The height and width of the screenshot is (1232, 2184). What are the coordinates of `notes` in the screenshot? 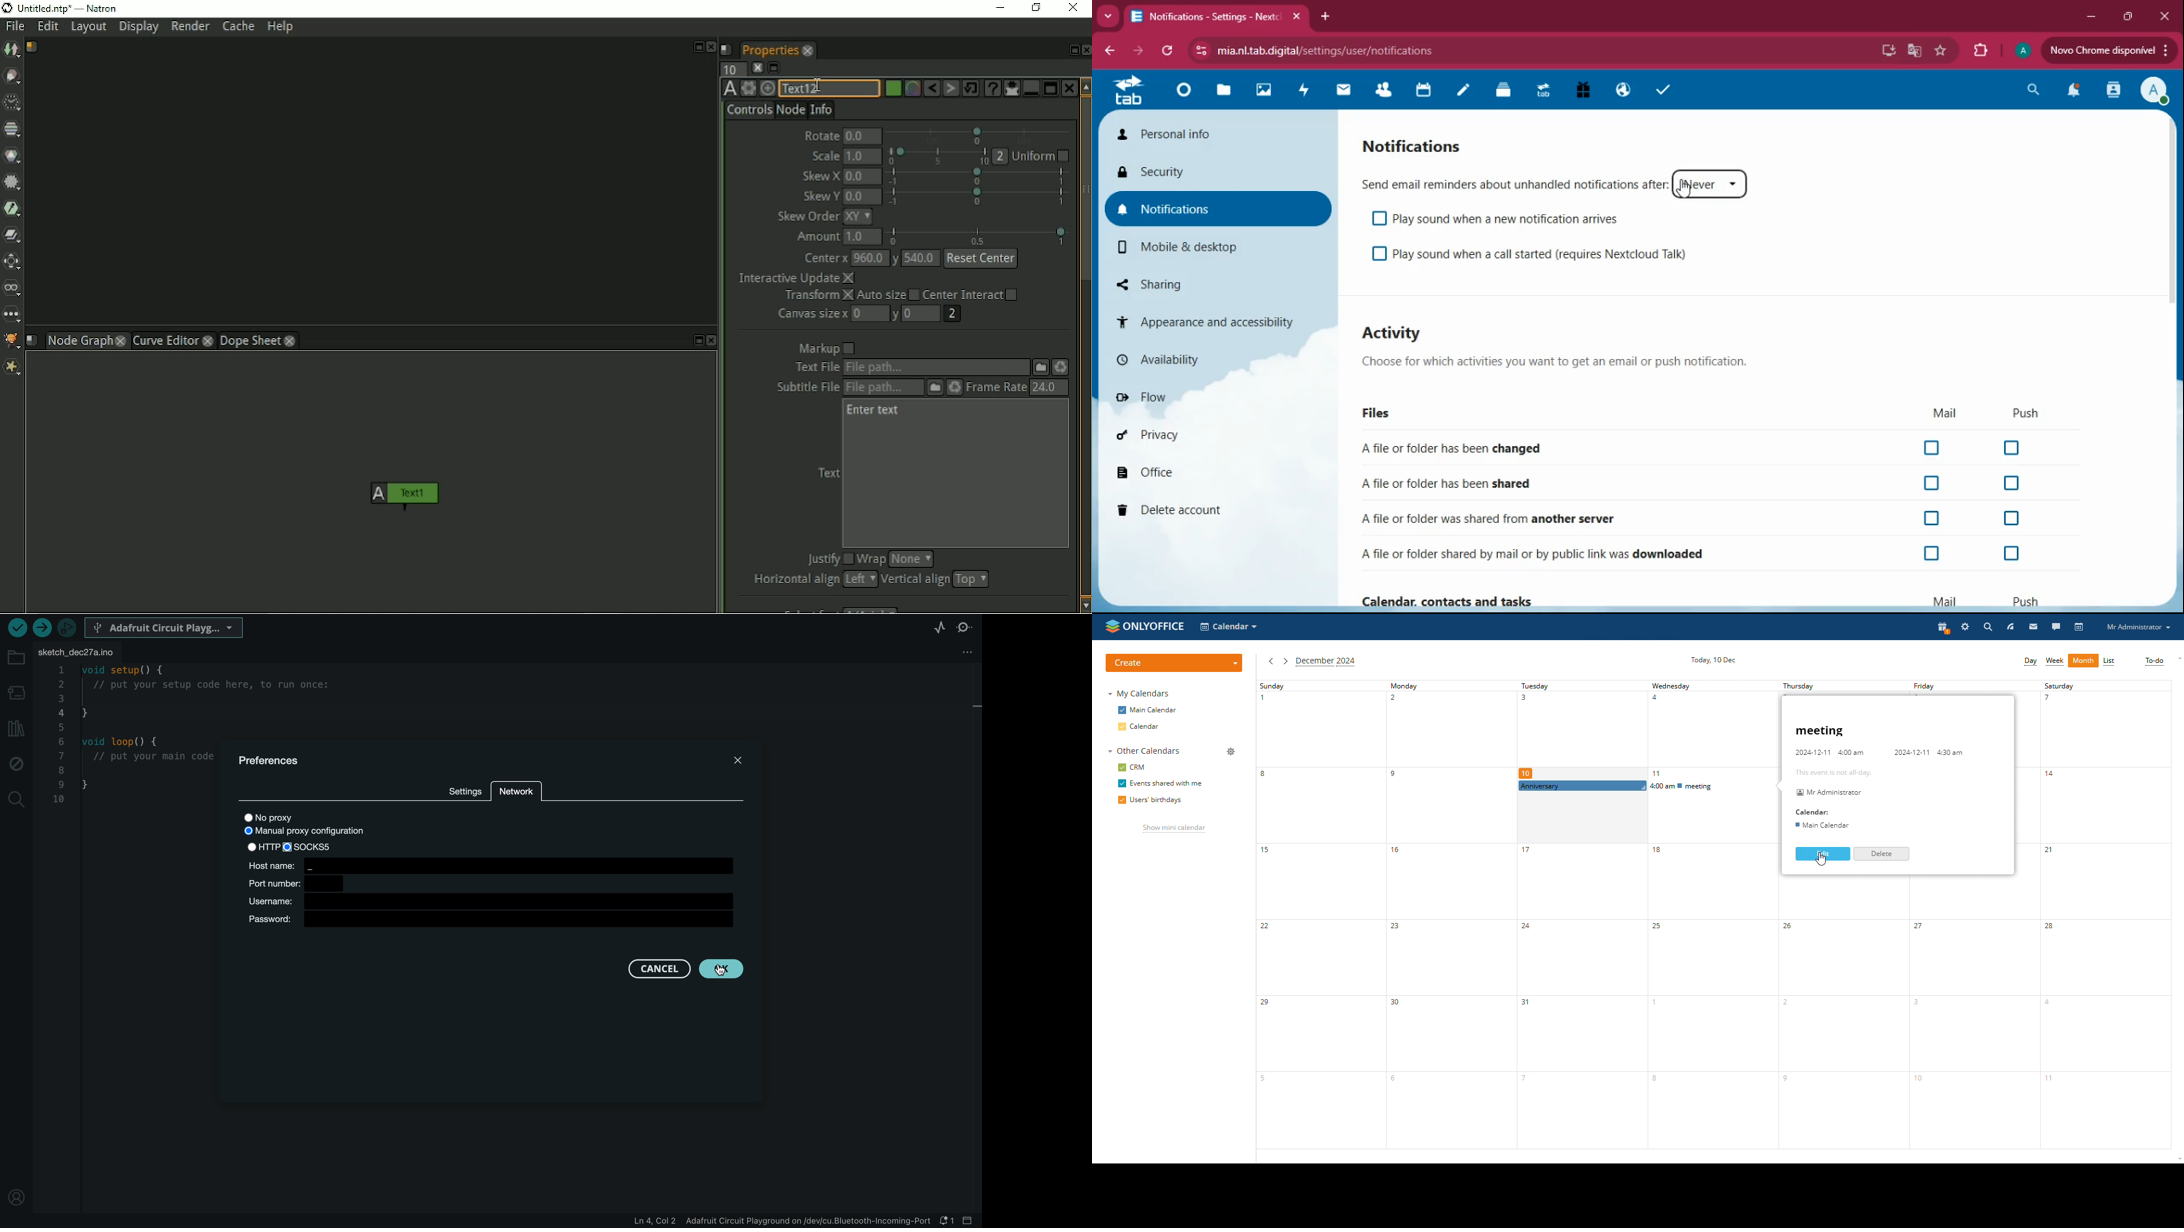 It's located at (1462, 95).